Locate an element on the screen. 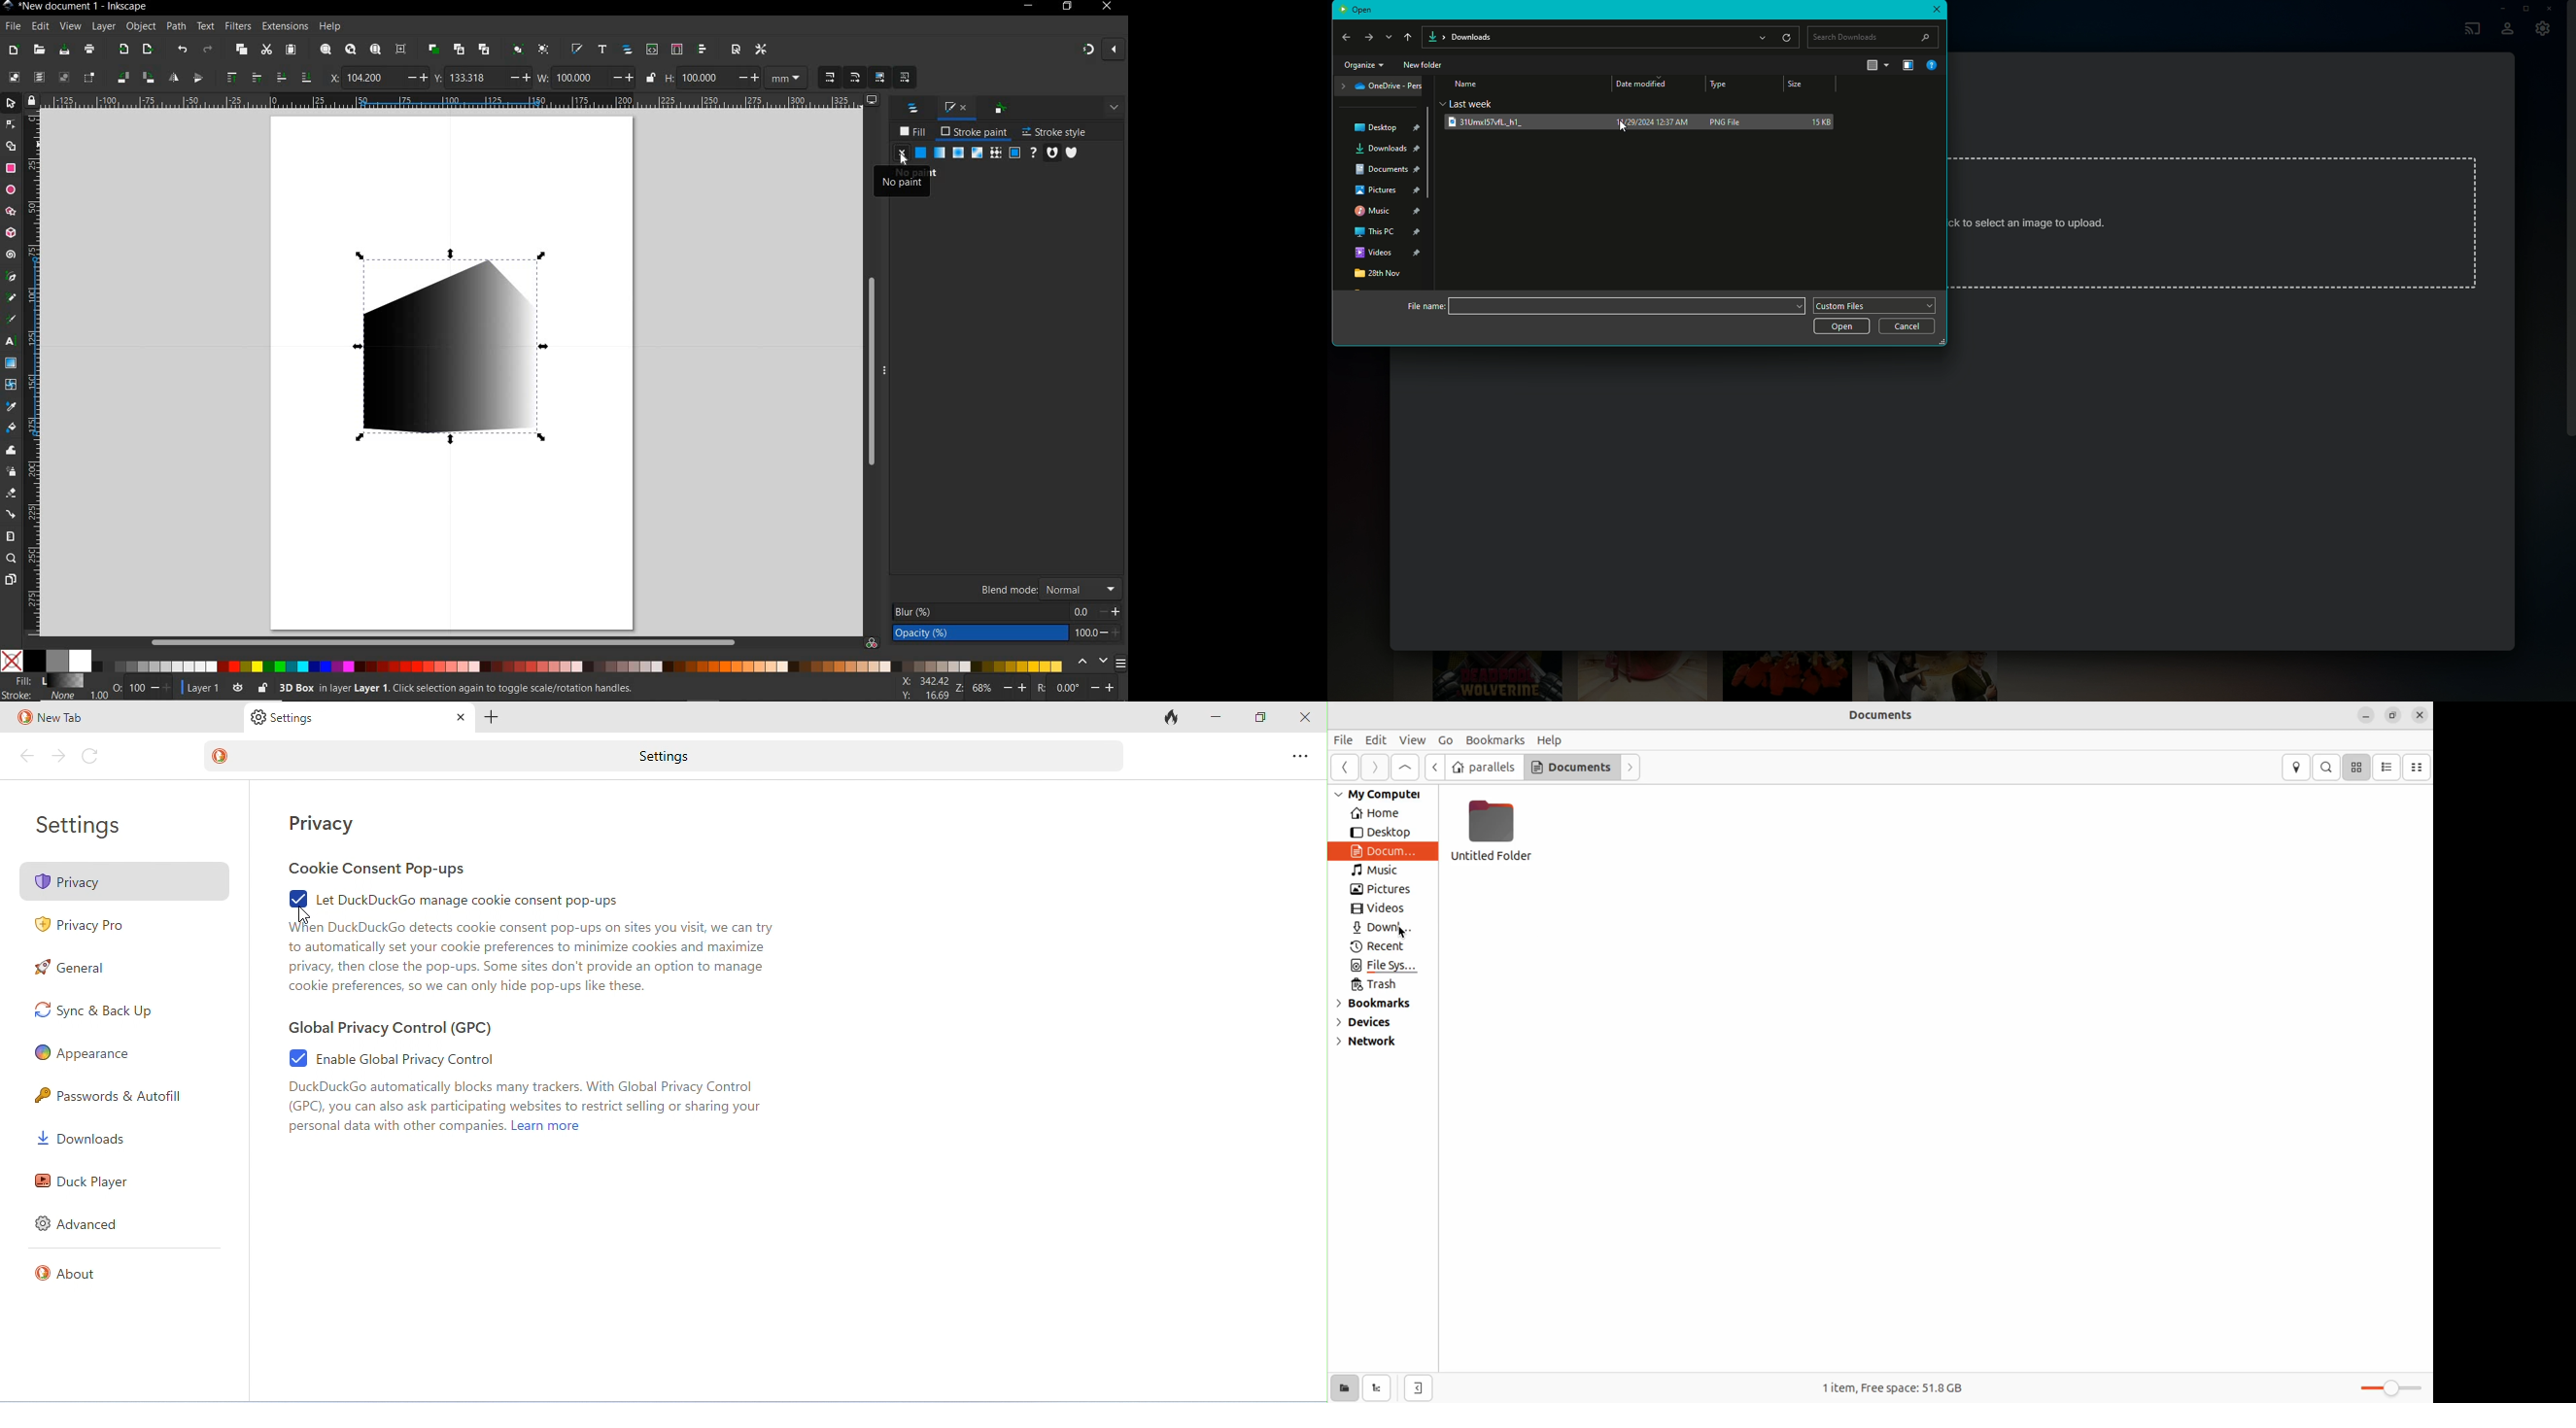  increase/decrease is located at coordinates (1017, 687).